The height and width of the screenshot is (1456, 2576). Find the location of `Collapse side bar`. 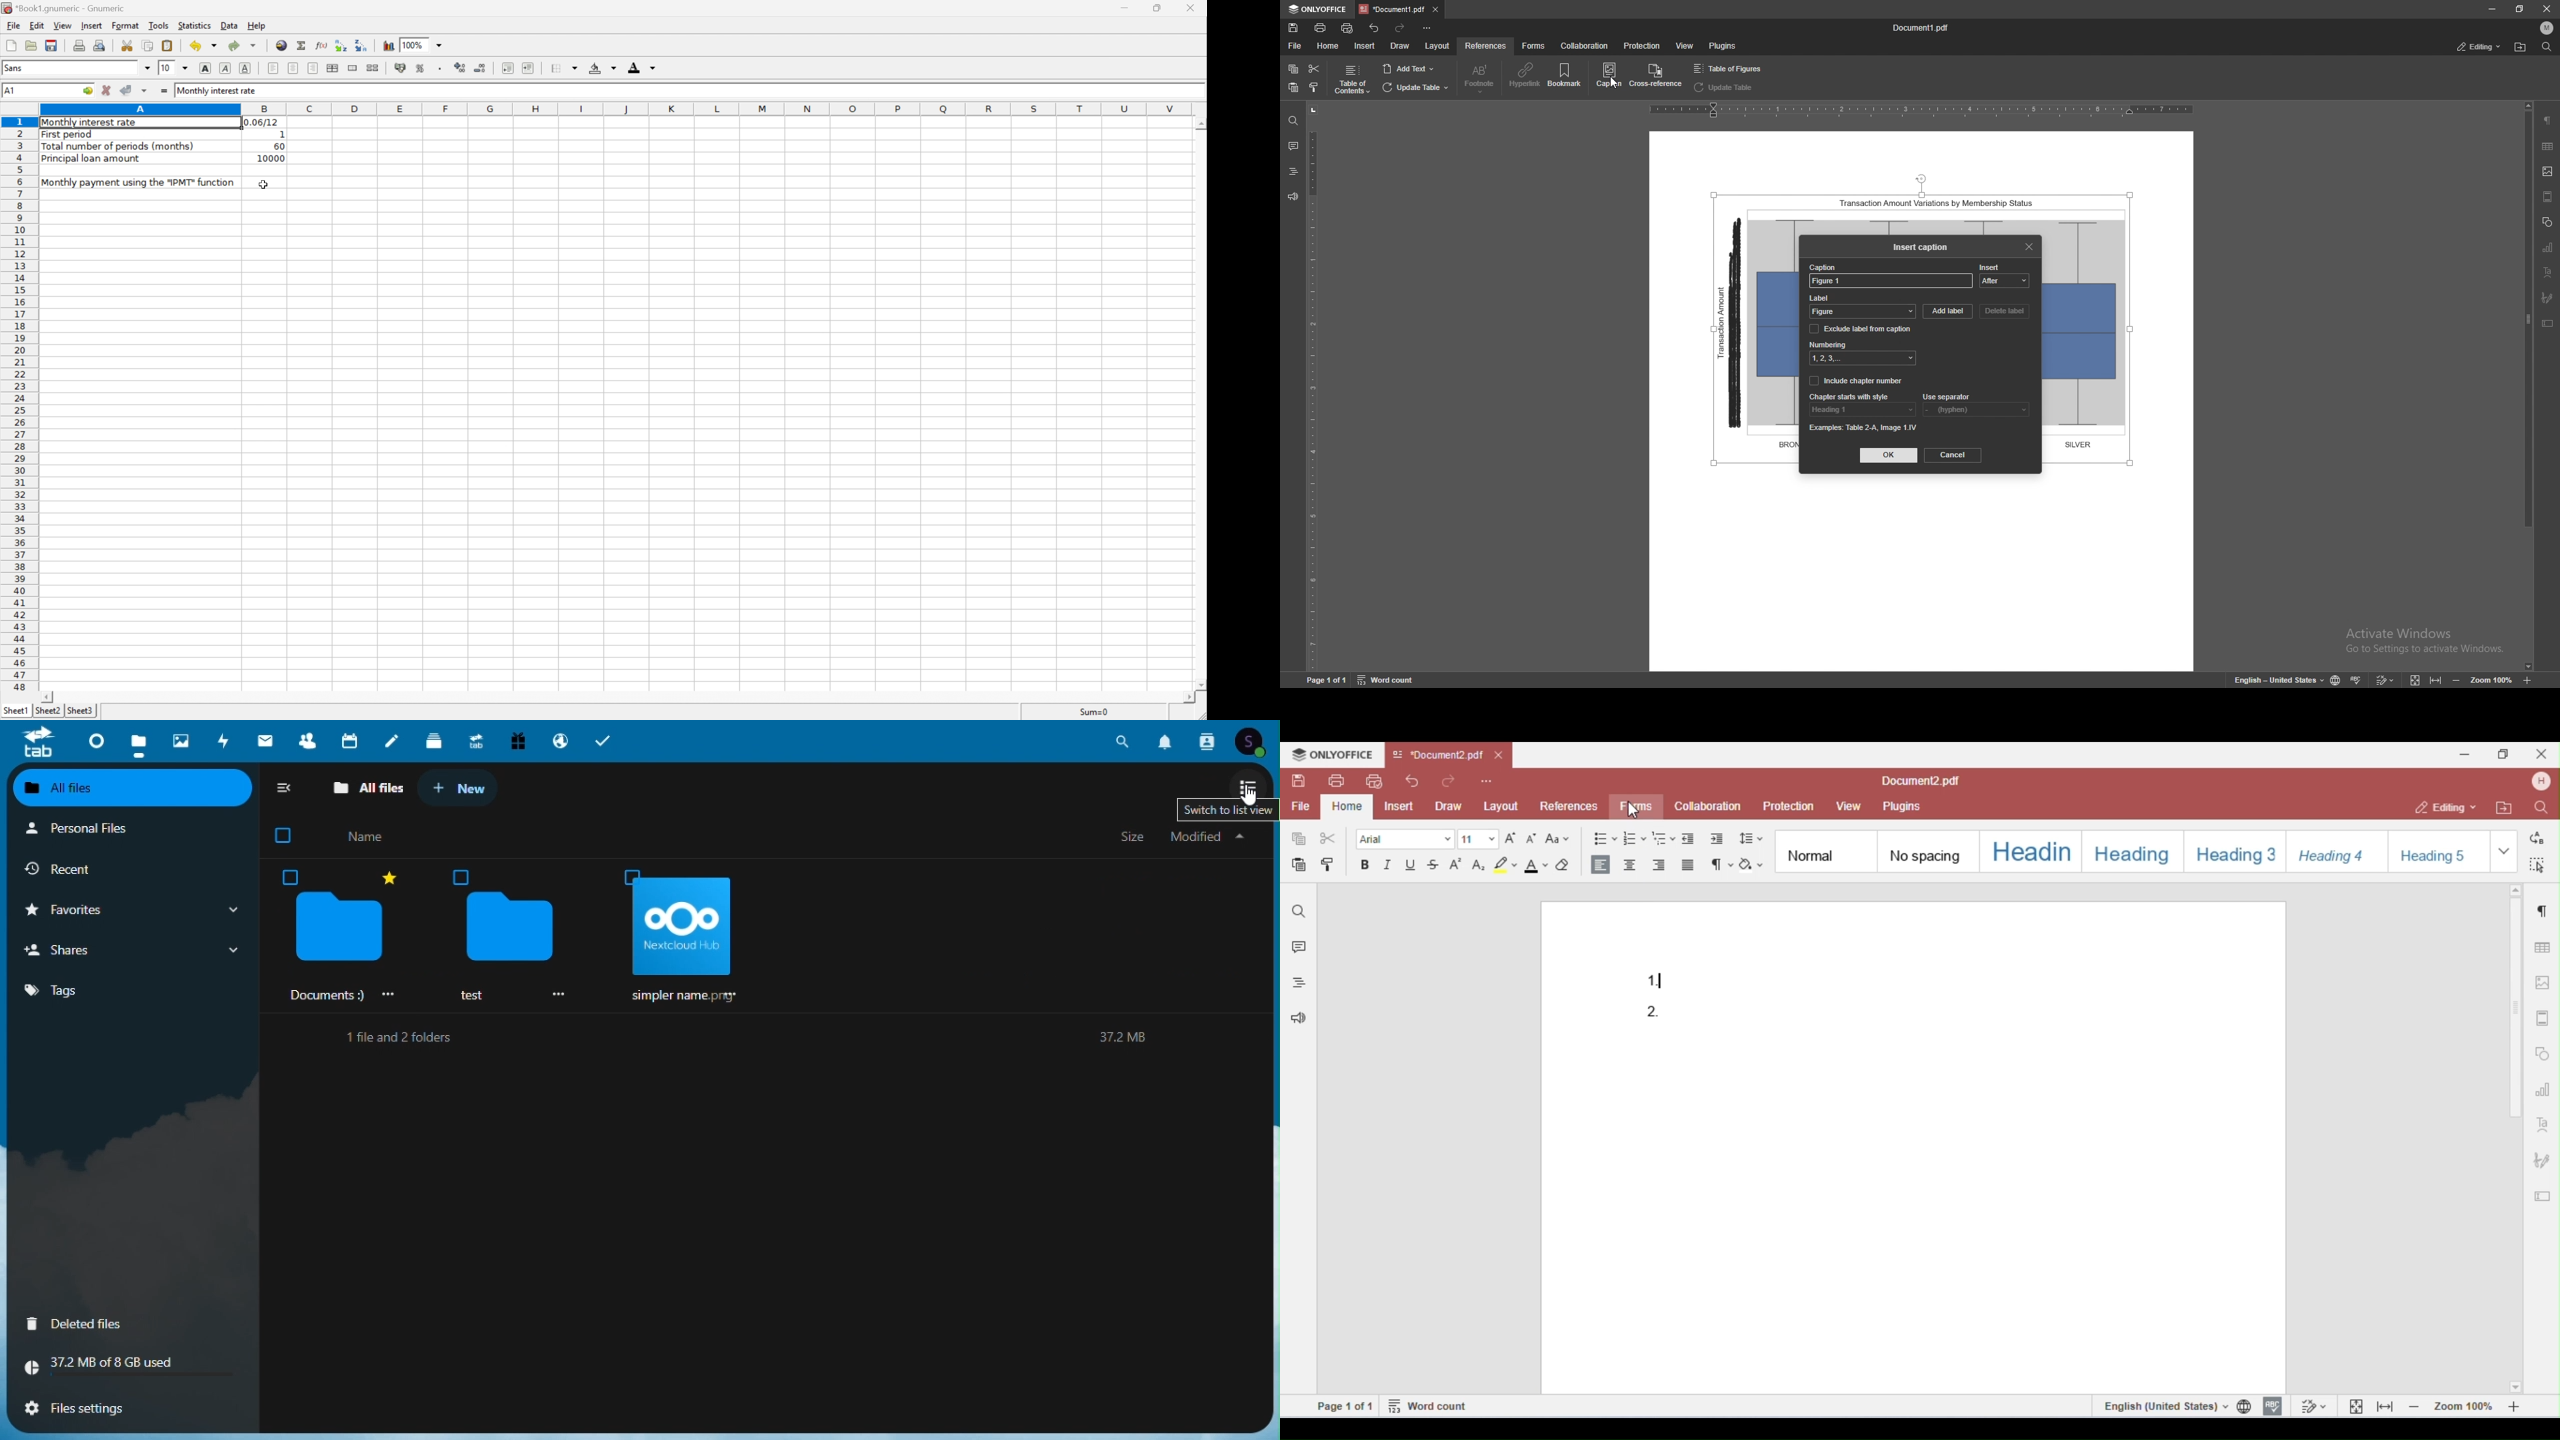

Collapse side bar is located at coordinates (291, 784).